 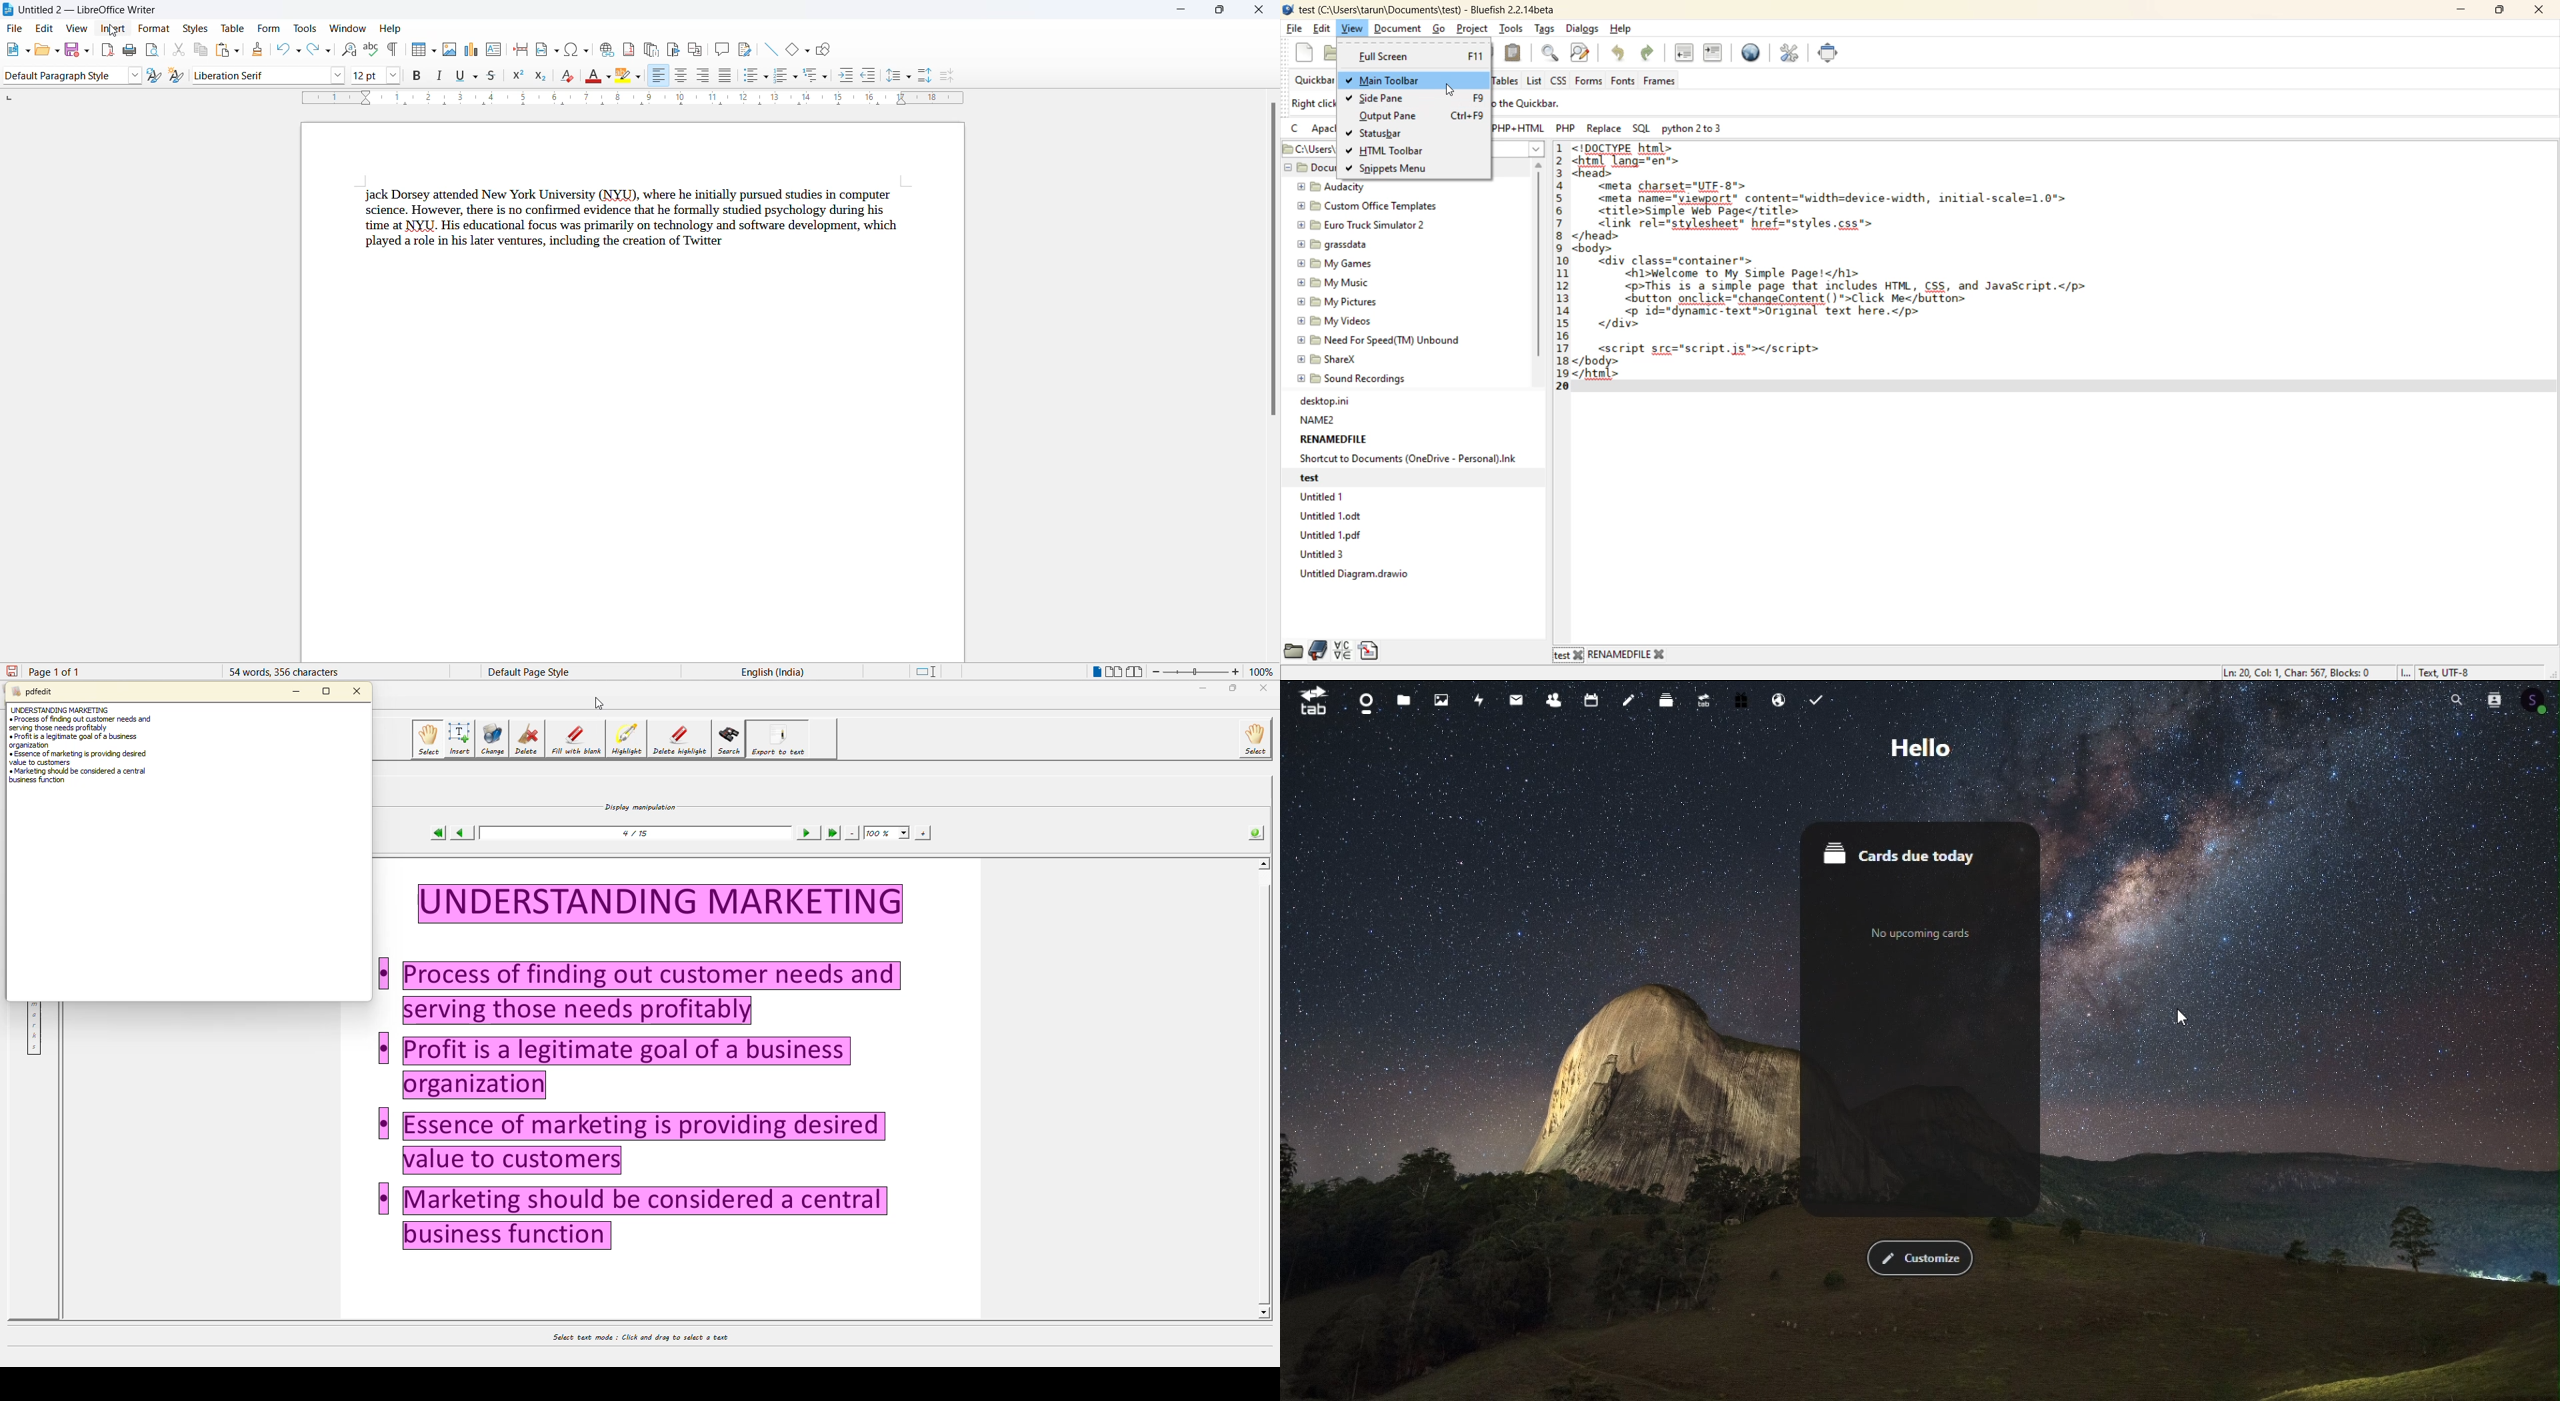 What do you see at coordinates (767, 79) in the screenshot?
I see `toggle unordered list options` at bounding box center [767, 79].